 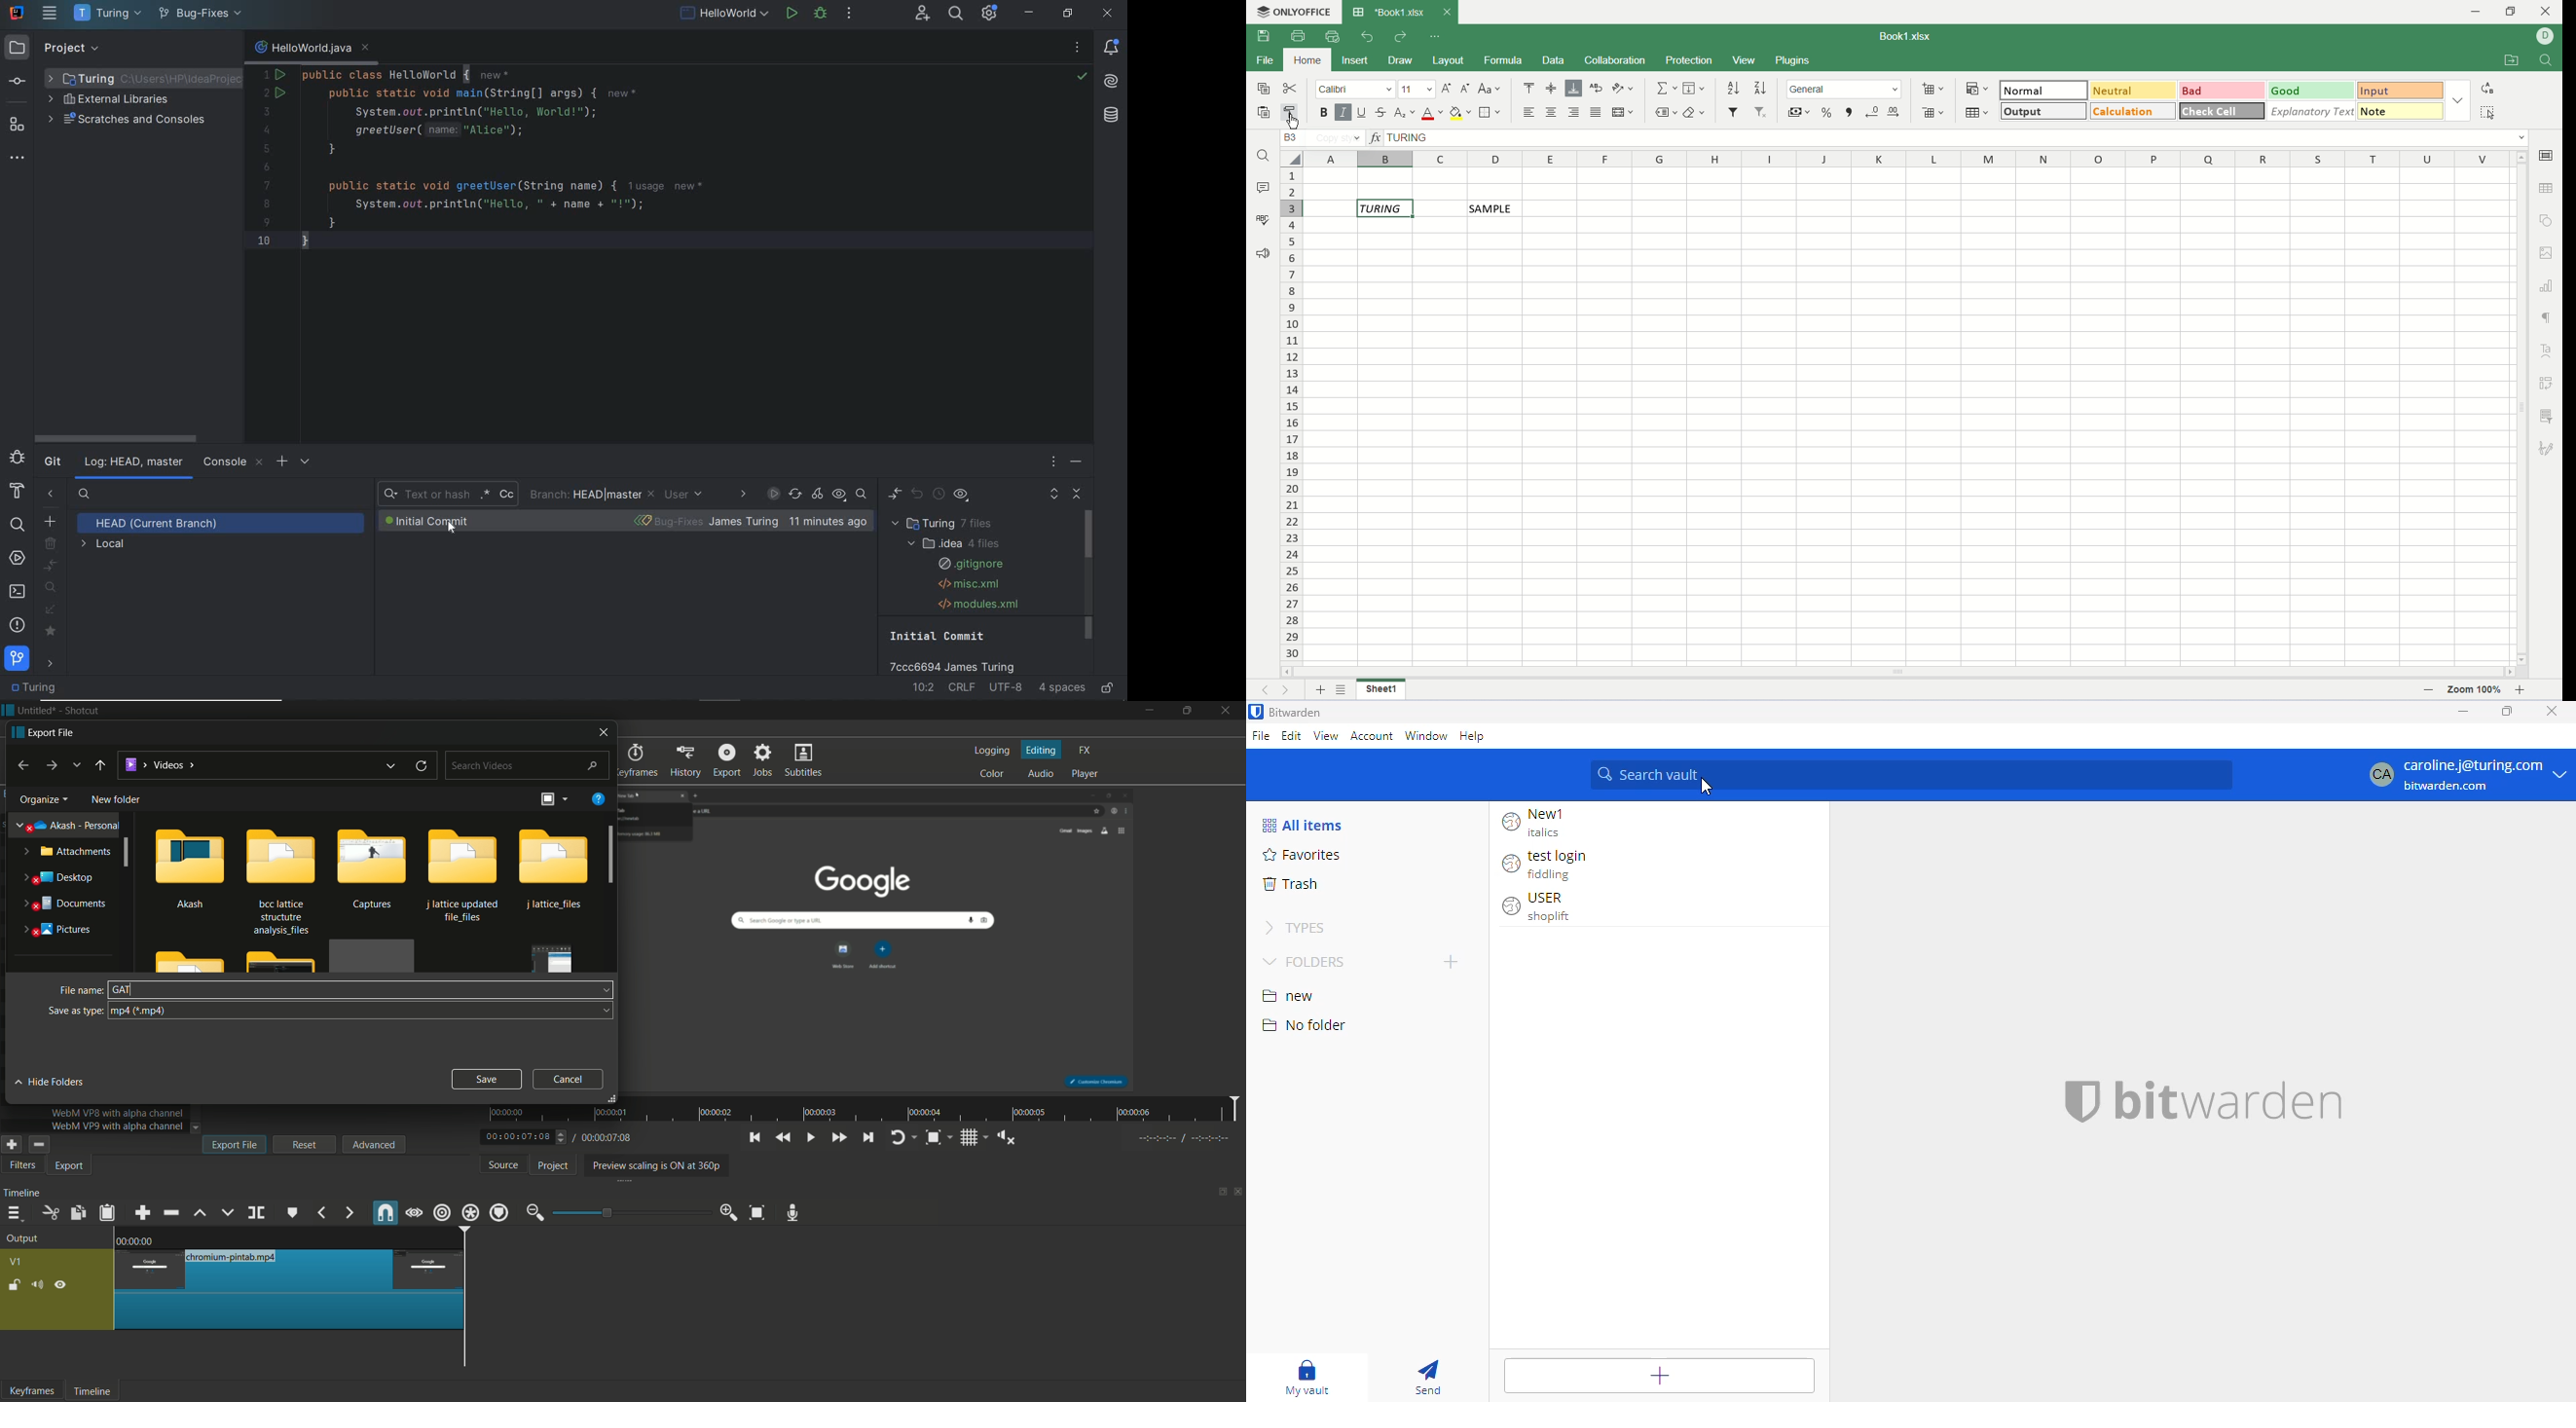 I want to click on cursor, so click(x=1707, y=787).